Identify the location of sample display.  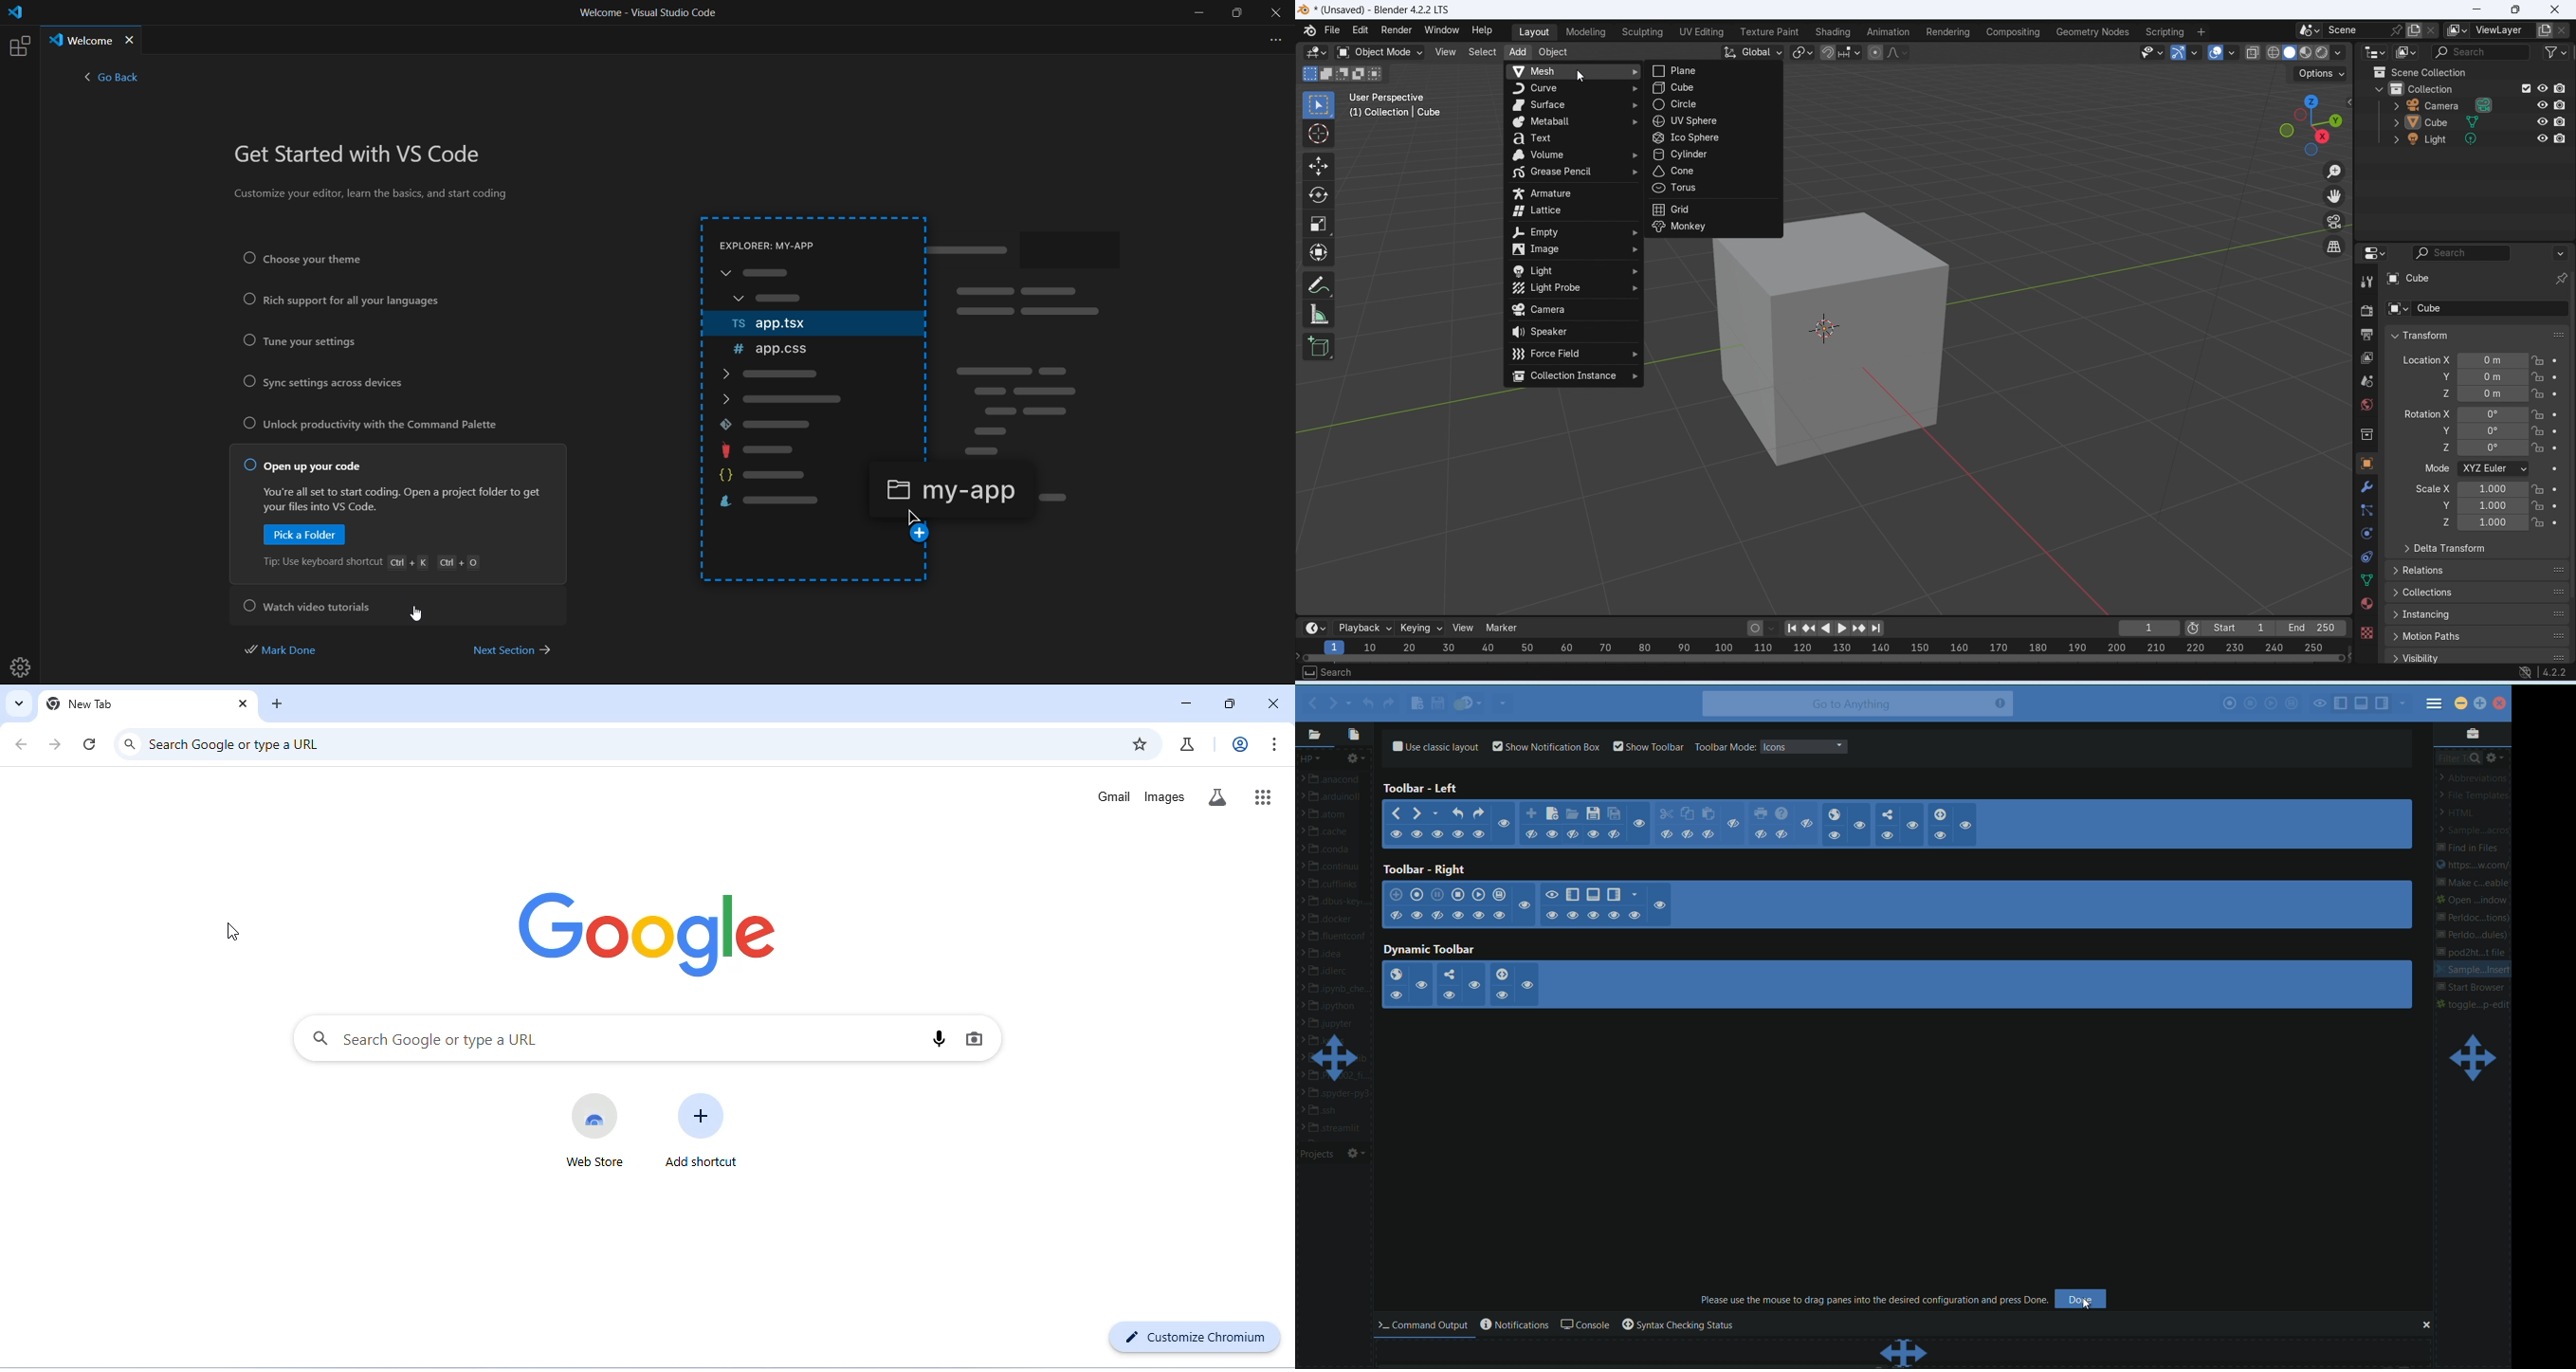
(1039, 345).